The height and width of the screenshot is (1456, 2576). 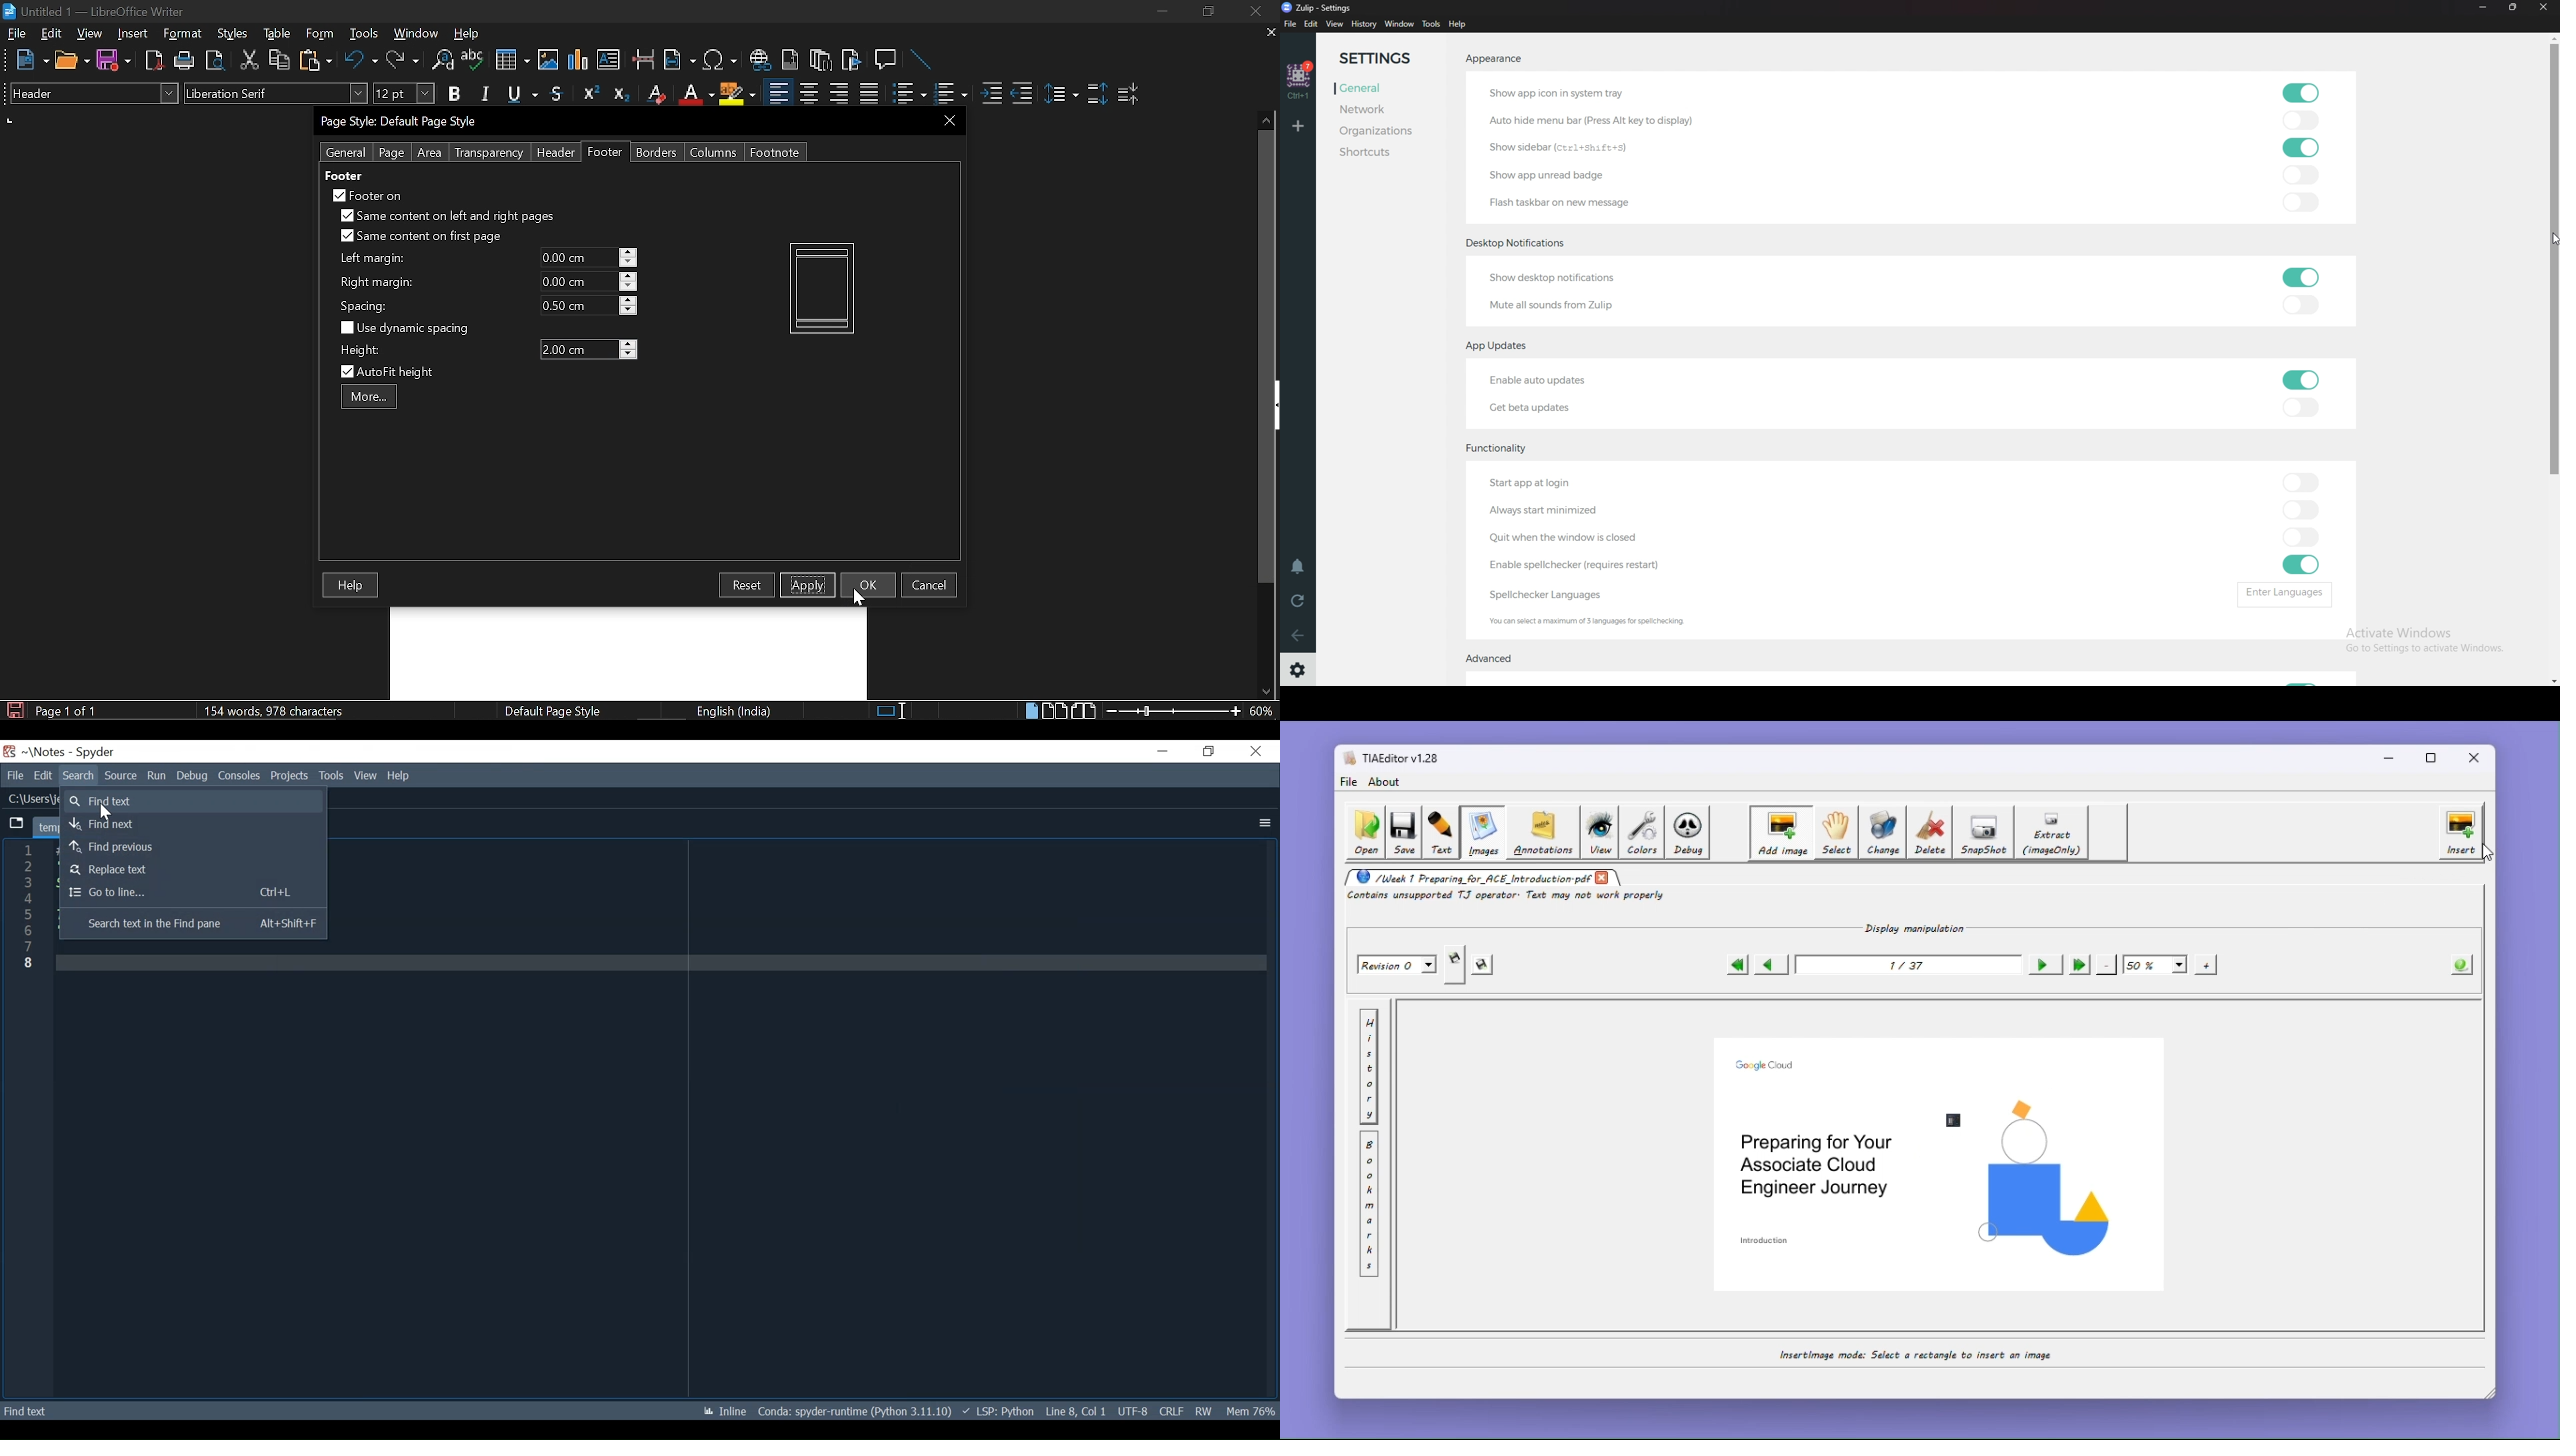 What do you see at coordinates (2300, 565) in the screenshot?
I see `toggle` at bounding box center [2300, 565].